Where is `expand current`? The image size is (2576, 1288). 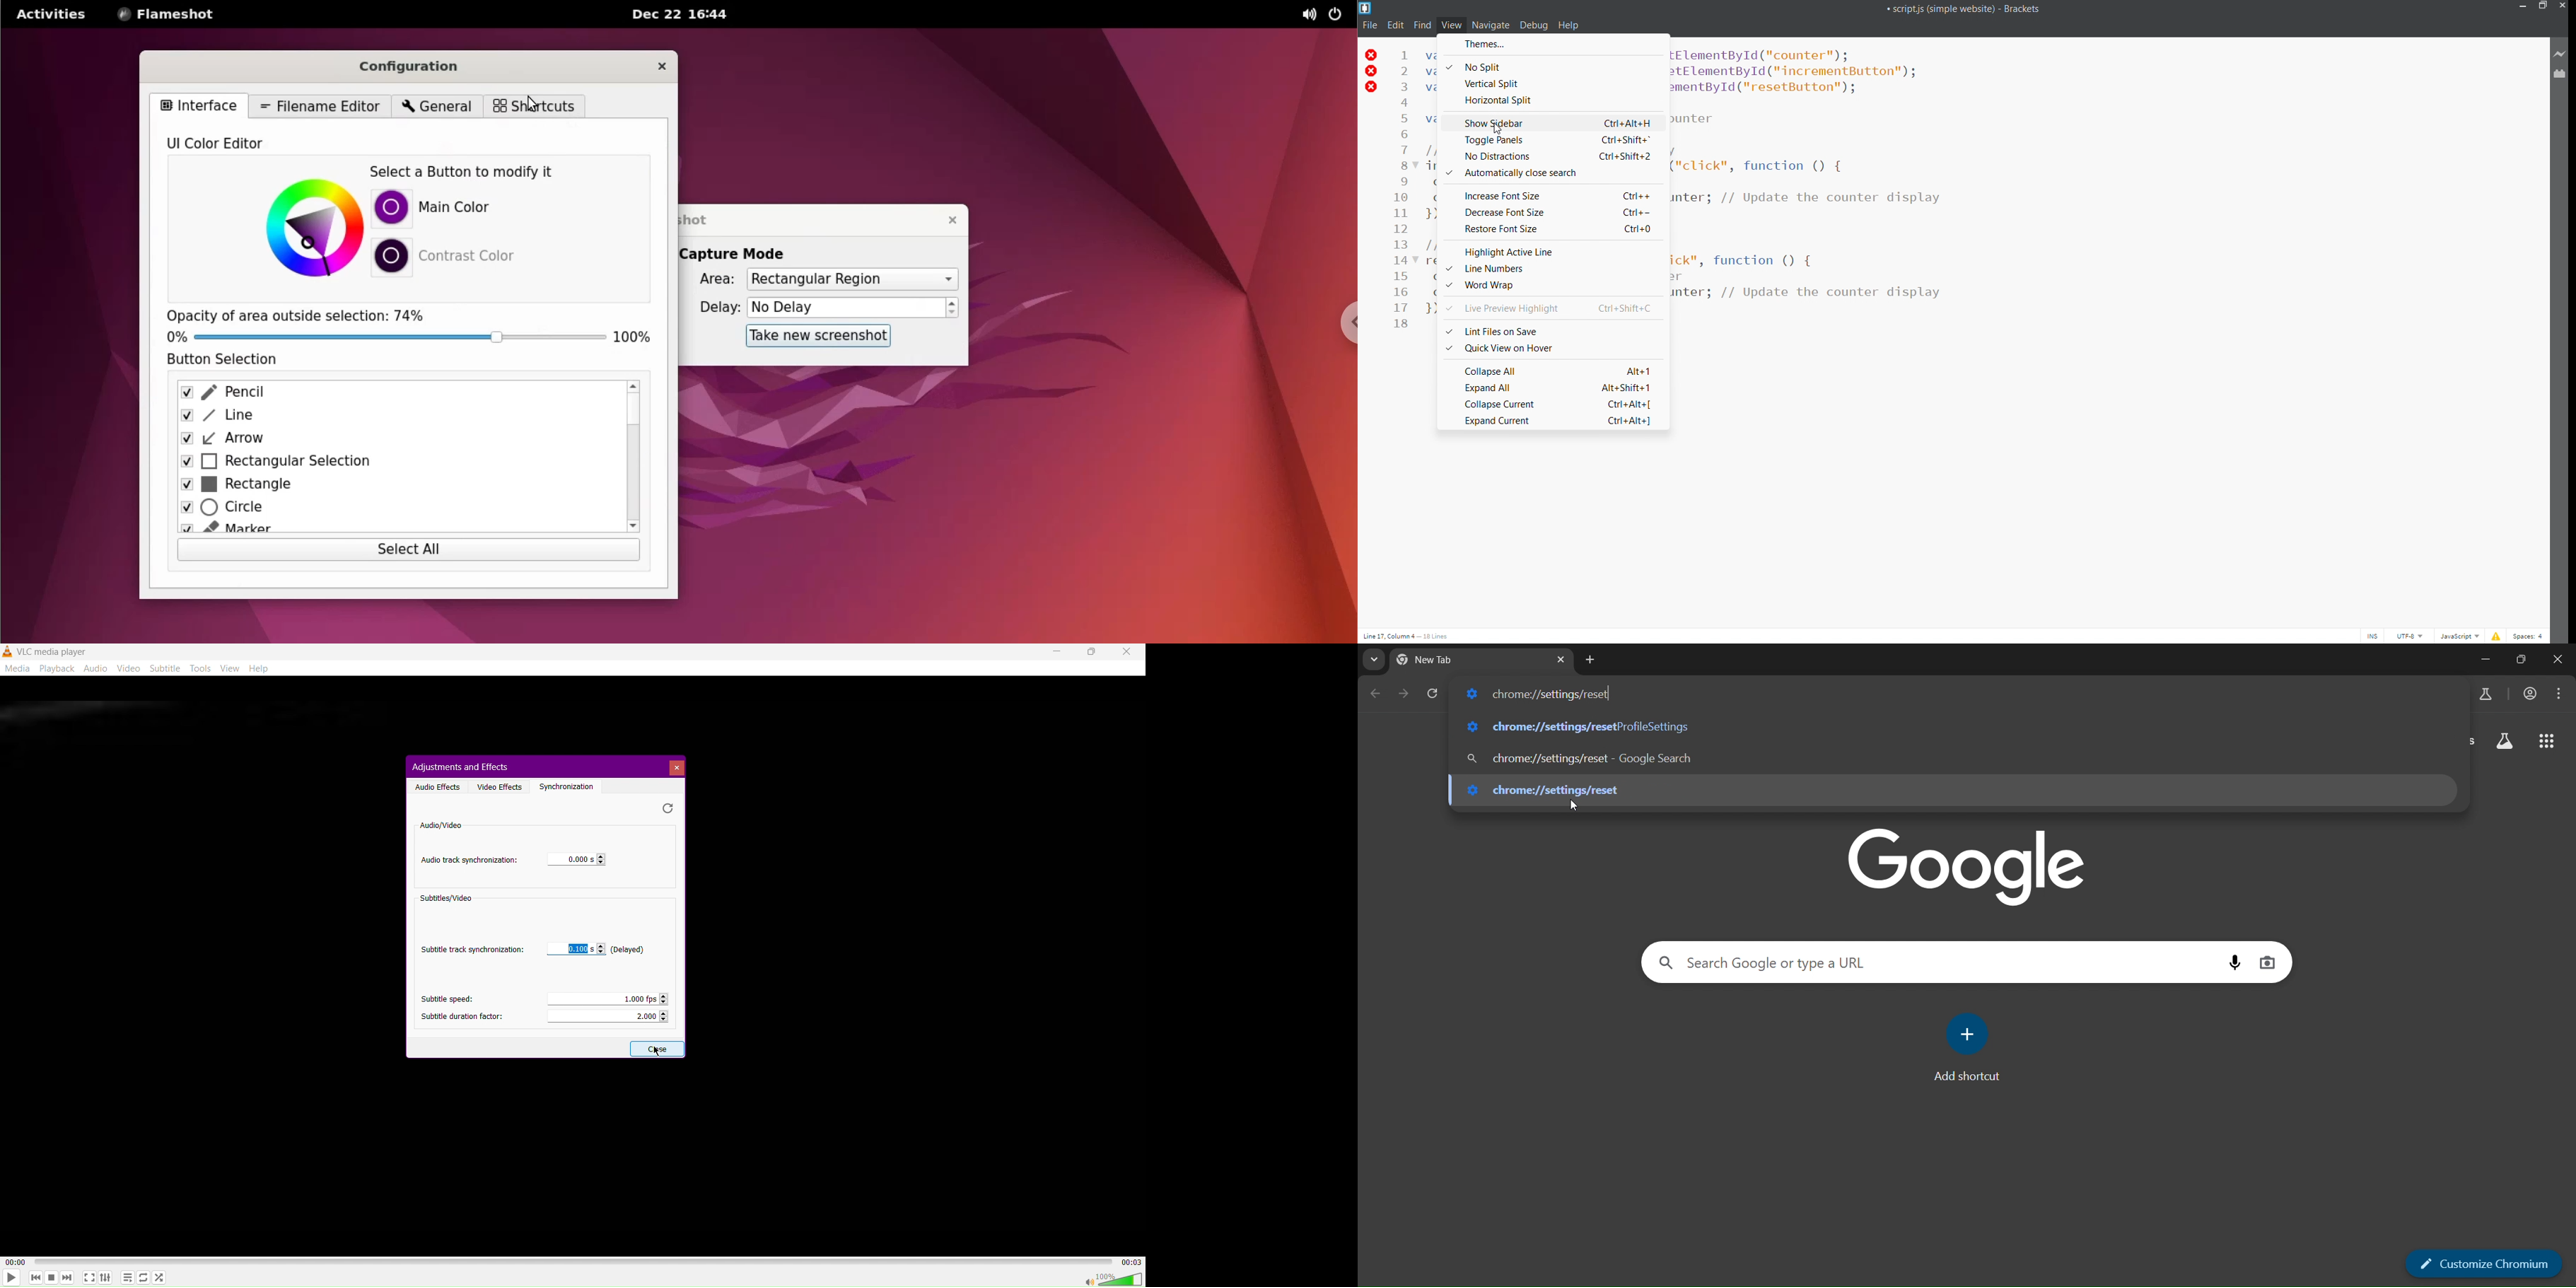
expand current is located at coordinates (1546, 421).